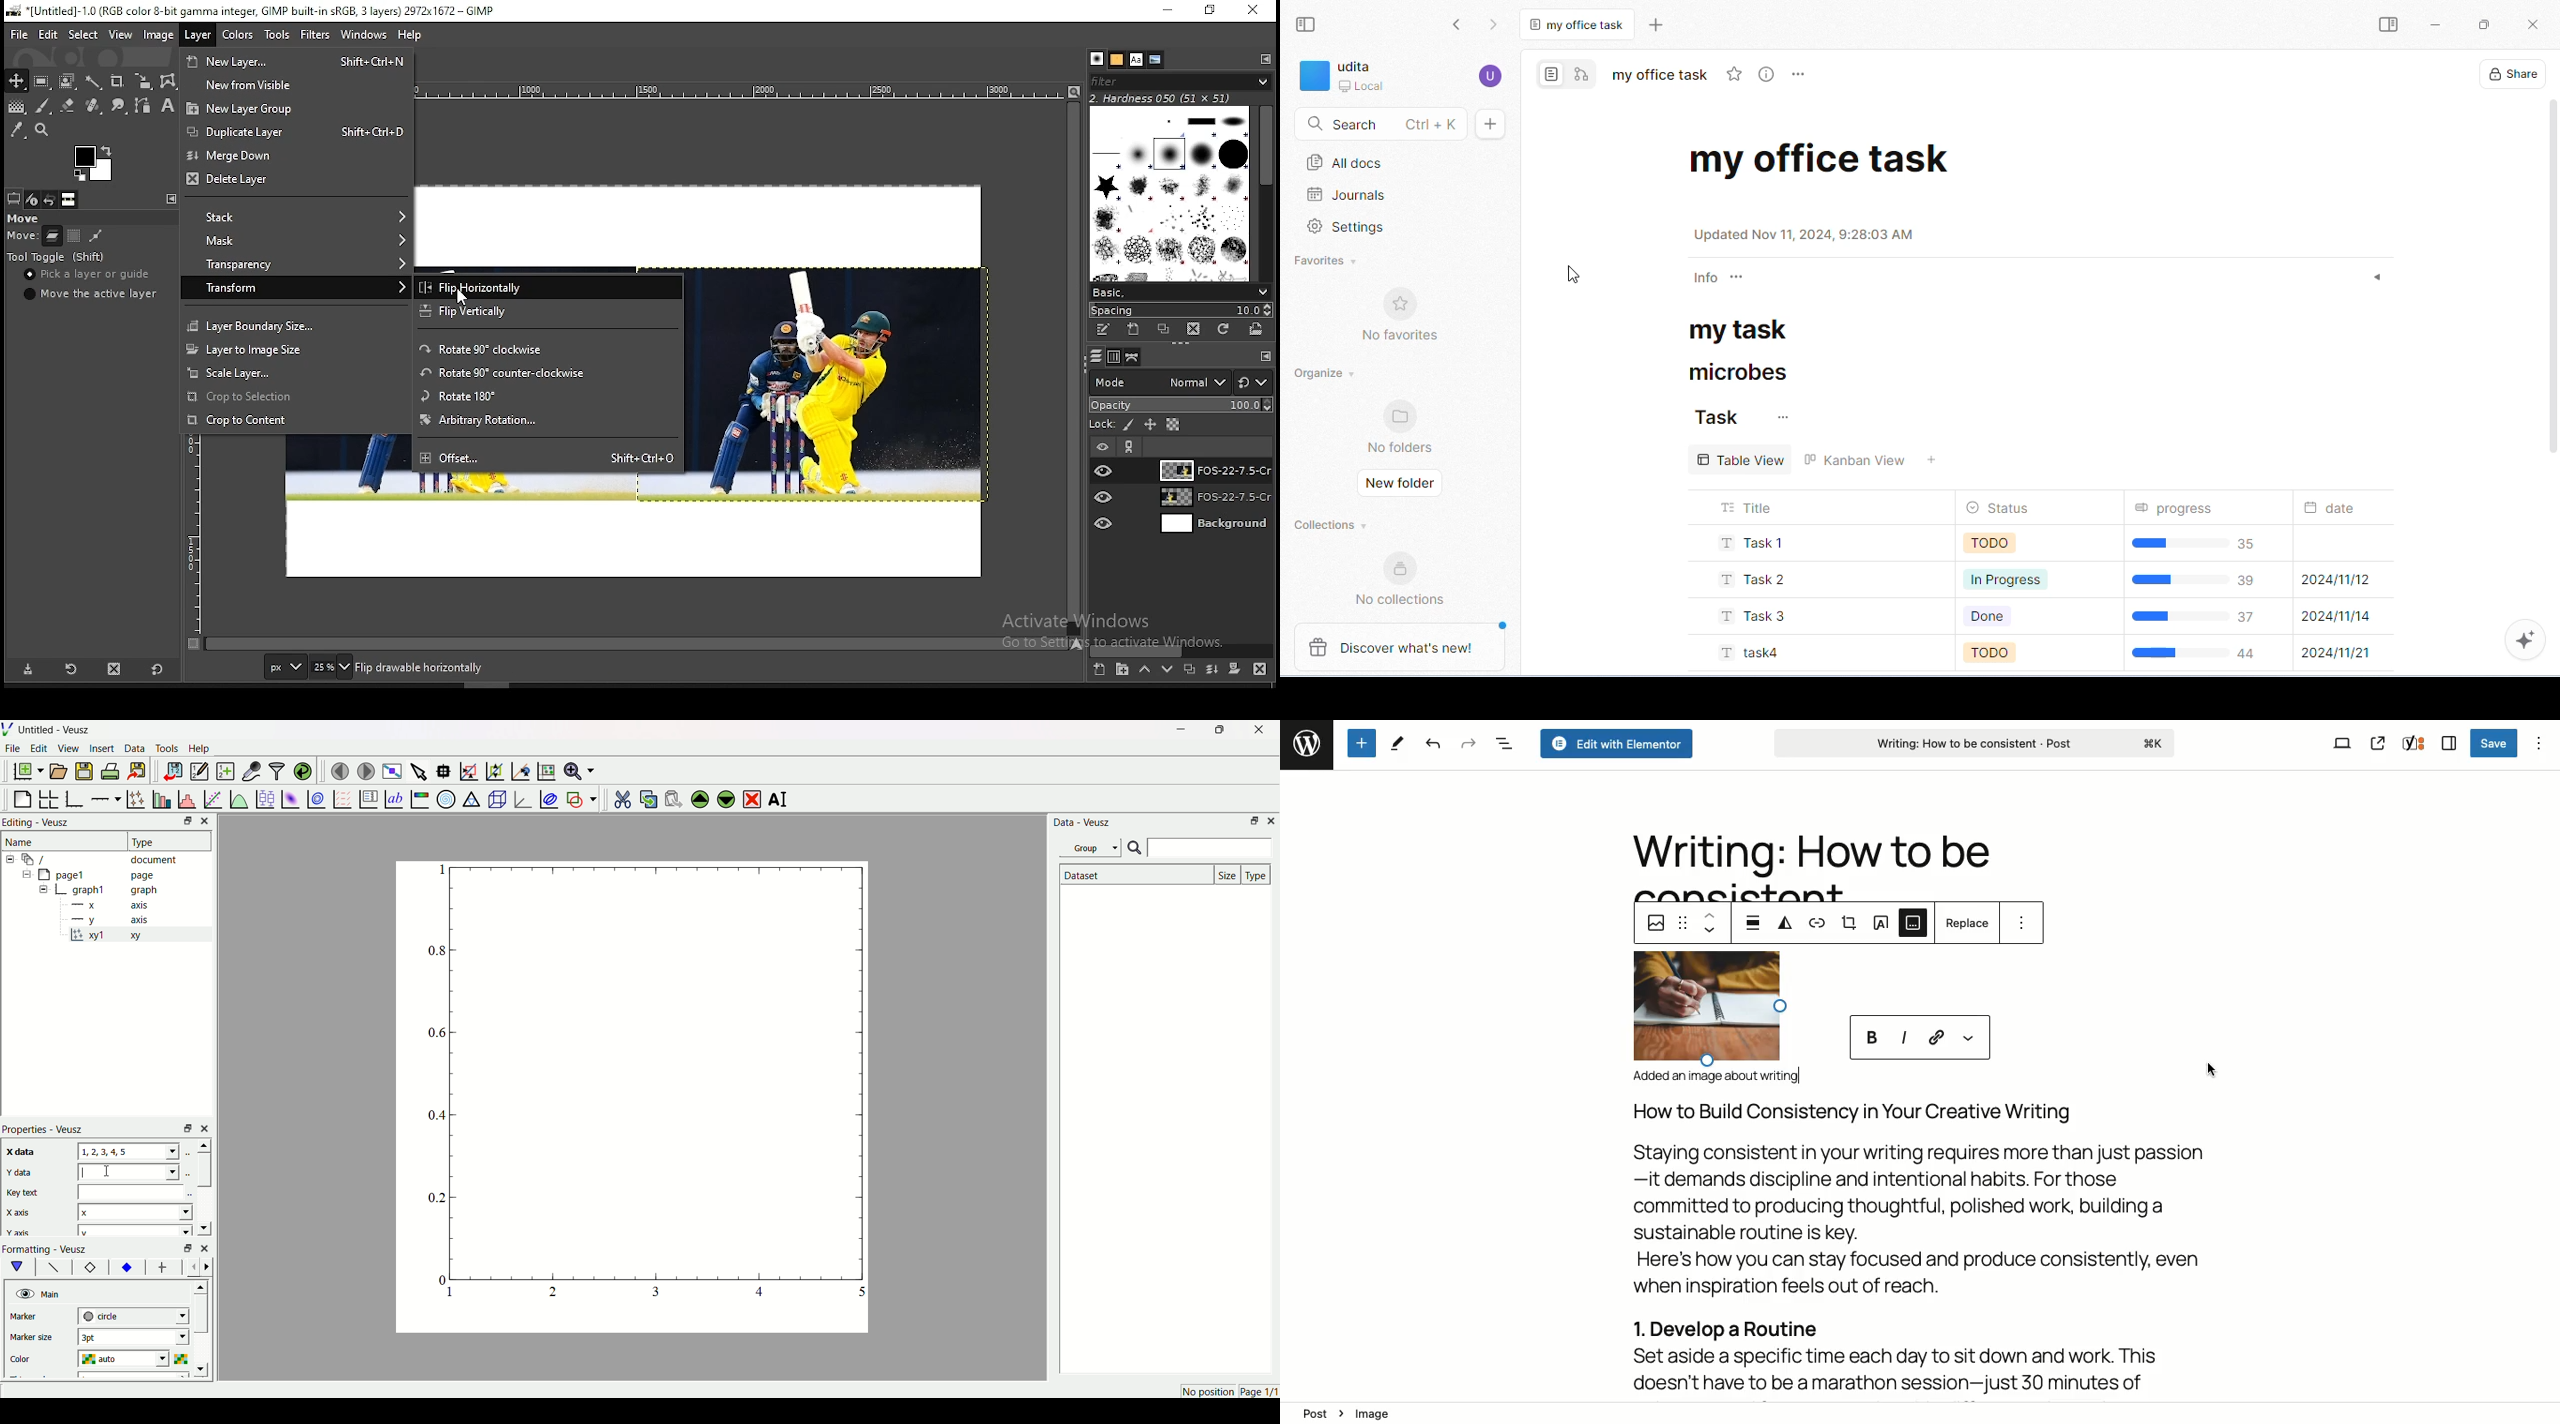 This screenshot has width=2576, height=1428. Describe the element at coordinates (186, 797) in the screenshot. I see `histogram` at that location.